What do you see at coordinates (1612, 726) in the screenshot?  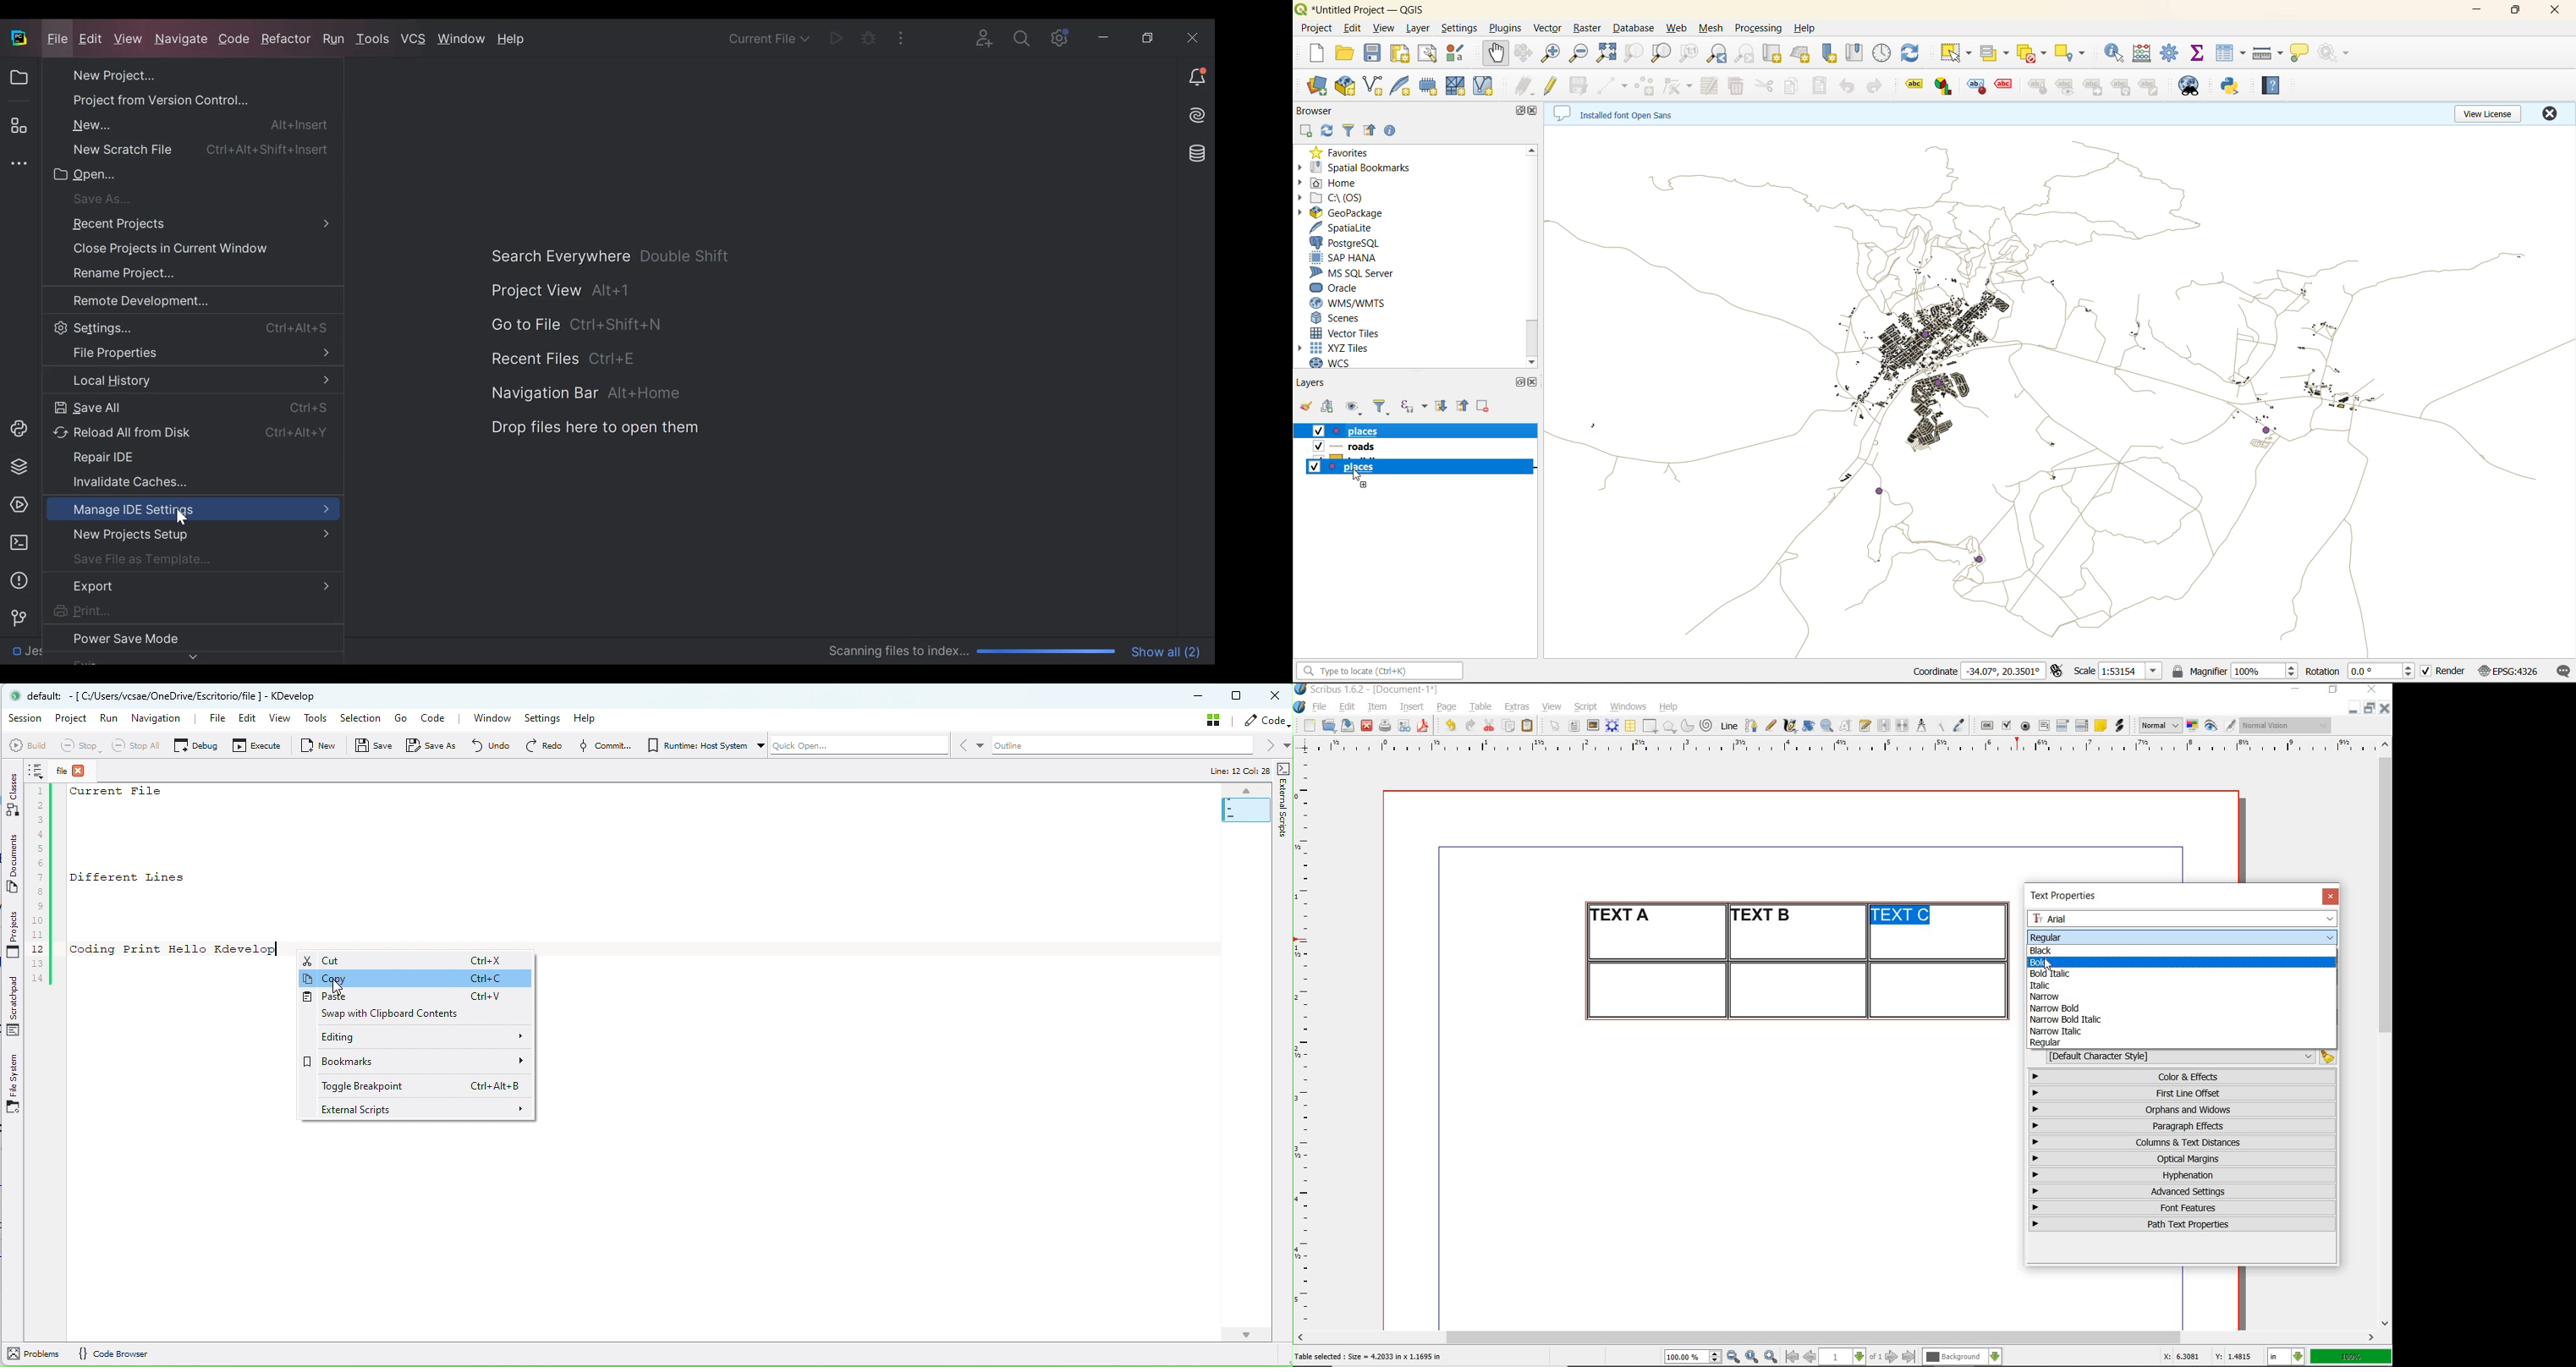 I see `render frame` at bounding box center [1612, 726].